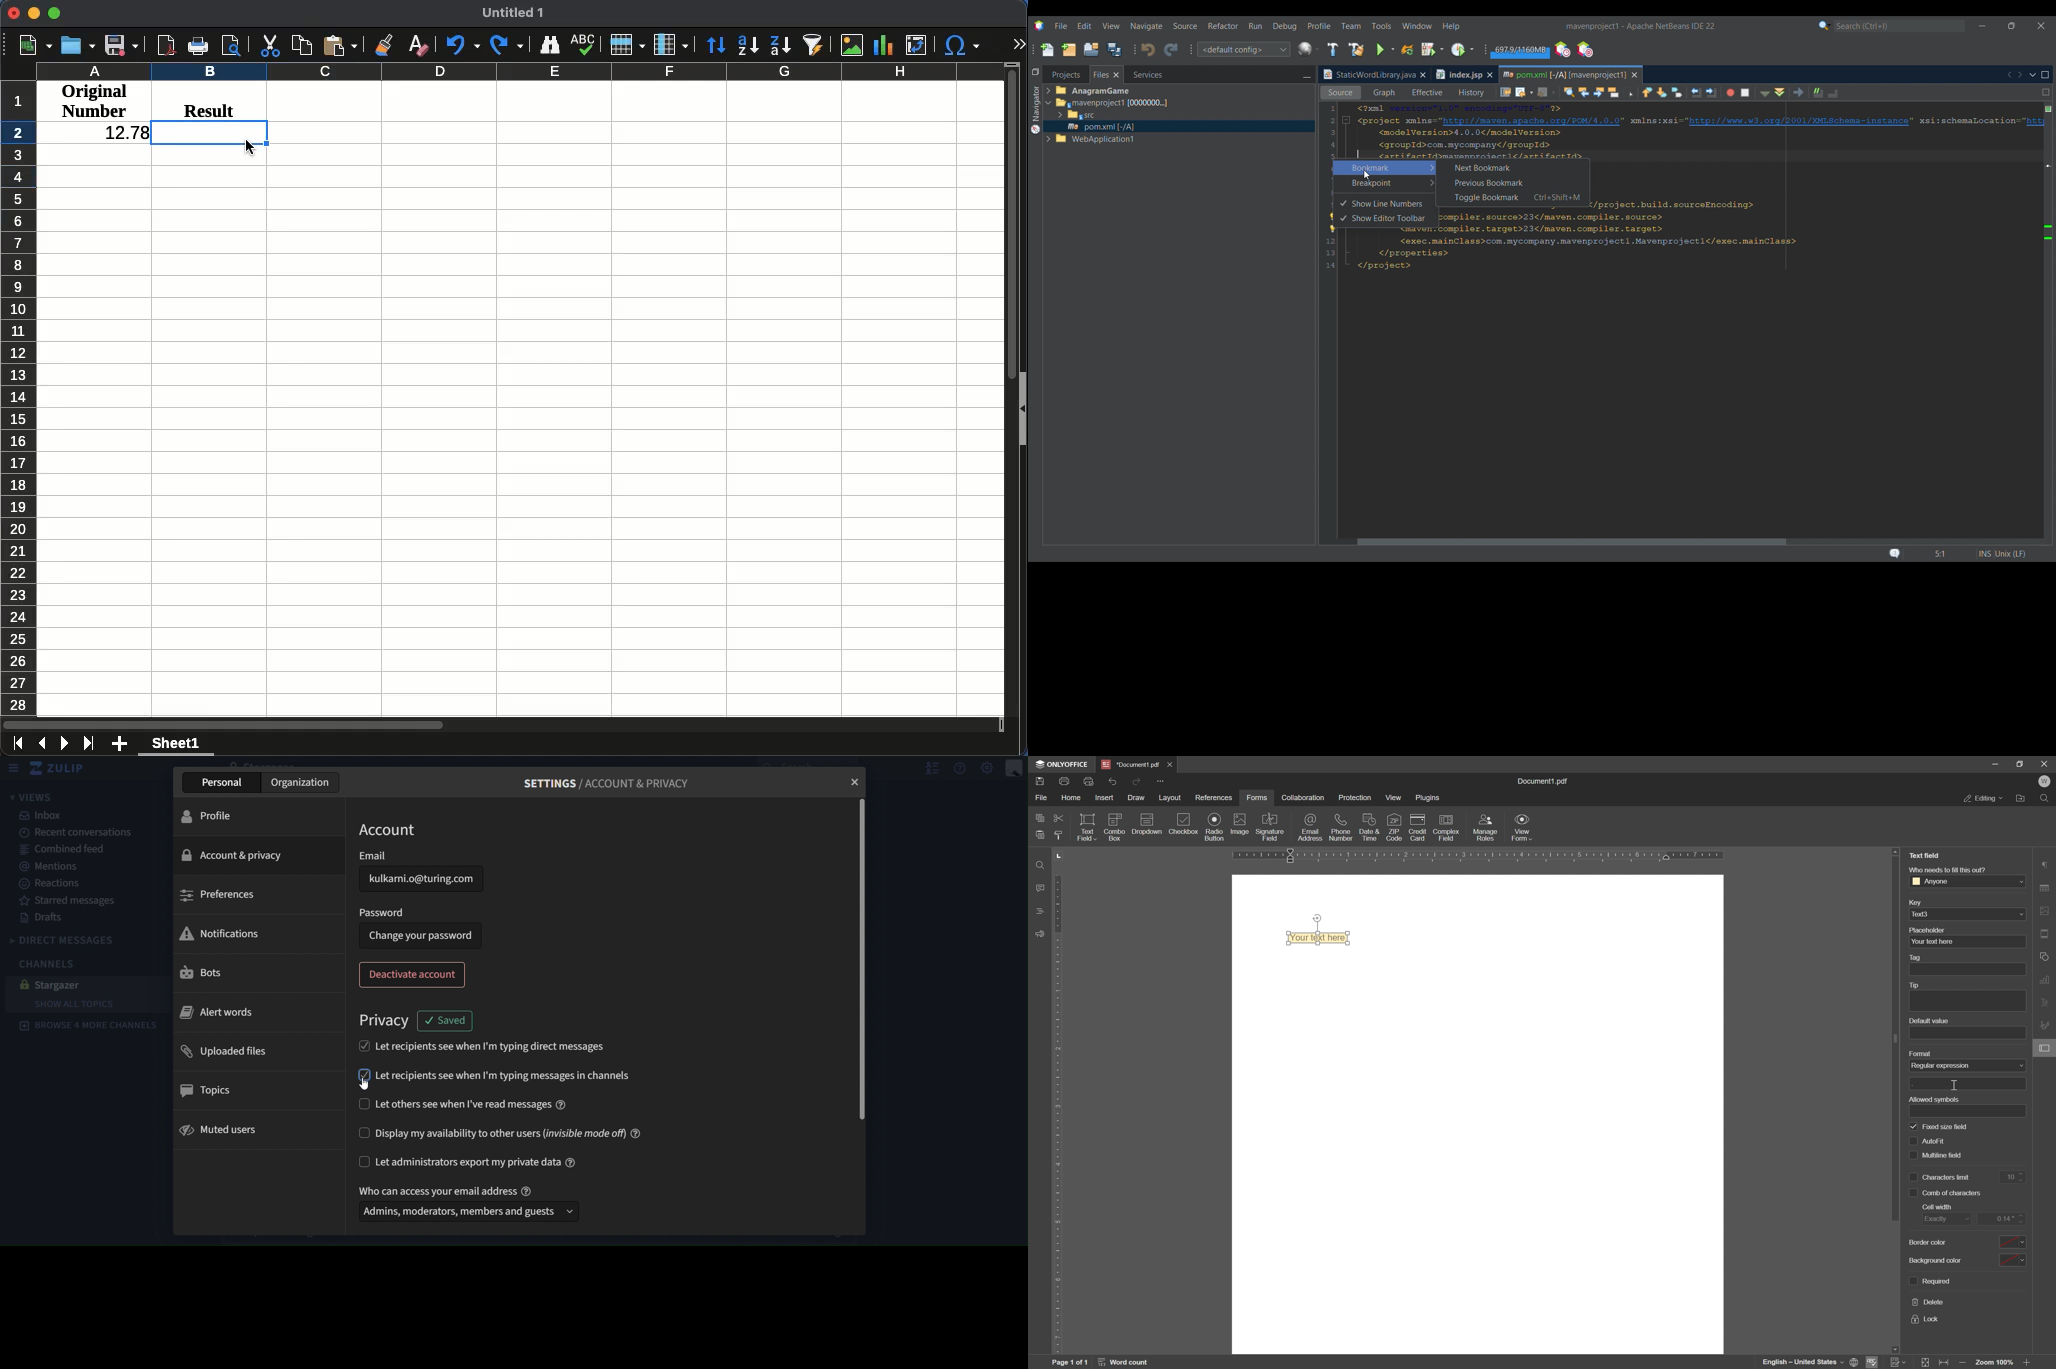  Describe the element at coordinates (1172, 764) in the screenshot. I see `*Document1.pdf` at that location.